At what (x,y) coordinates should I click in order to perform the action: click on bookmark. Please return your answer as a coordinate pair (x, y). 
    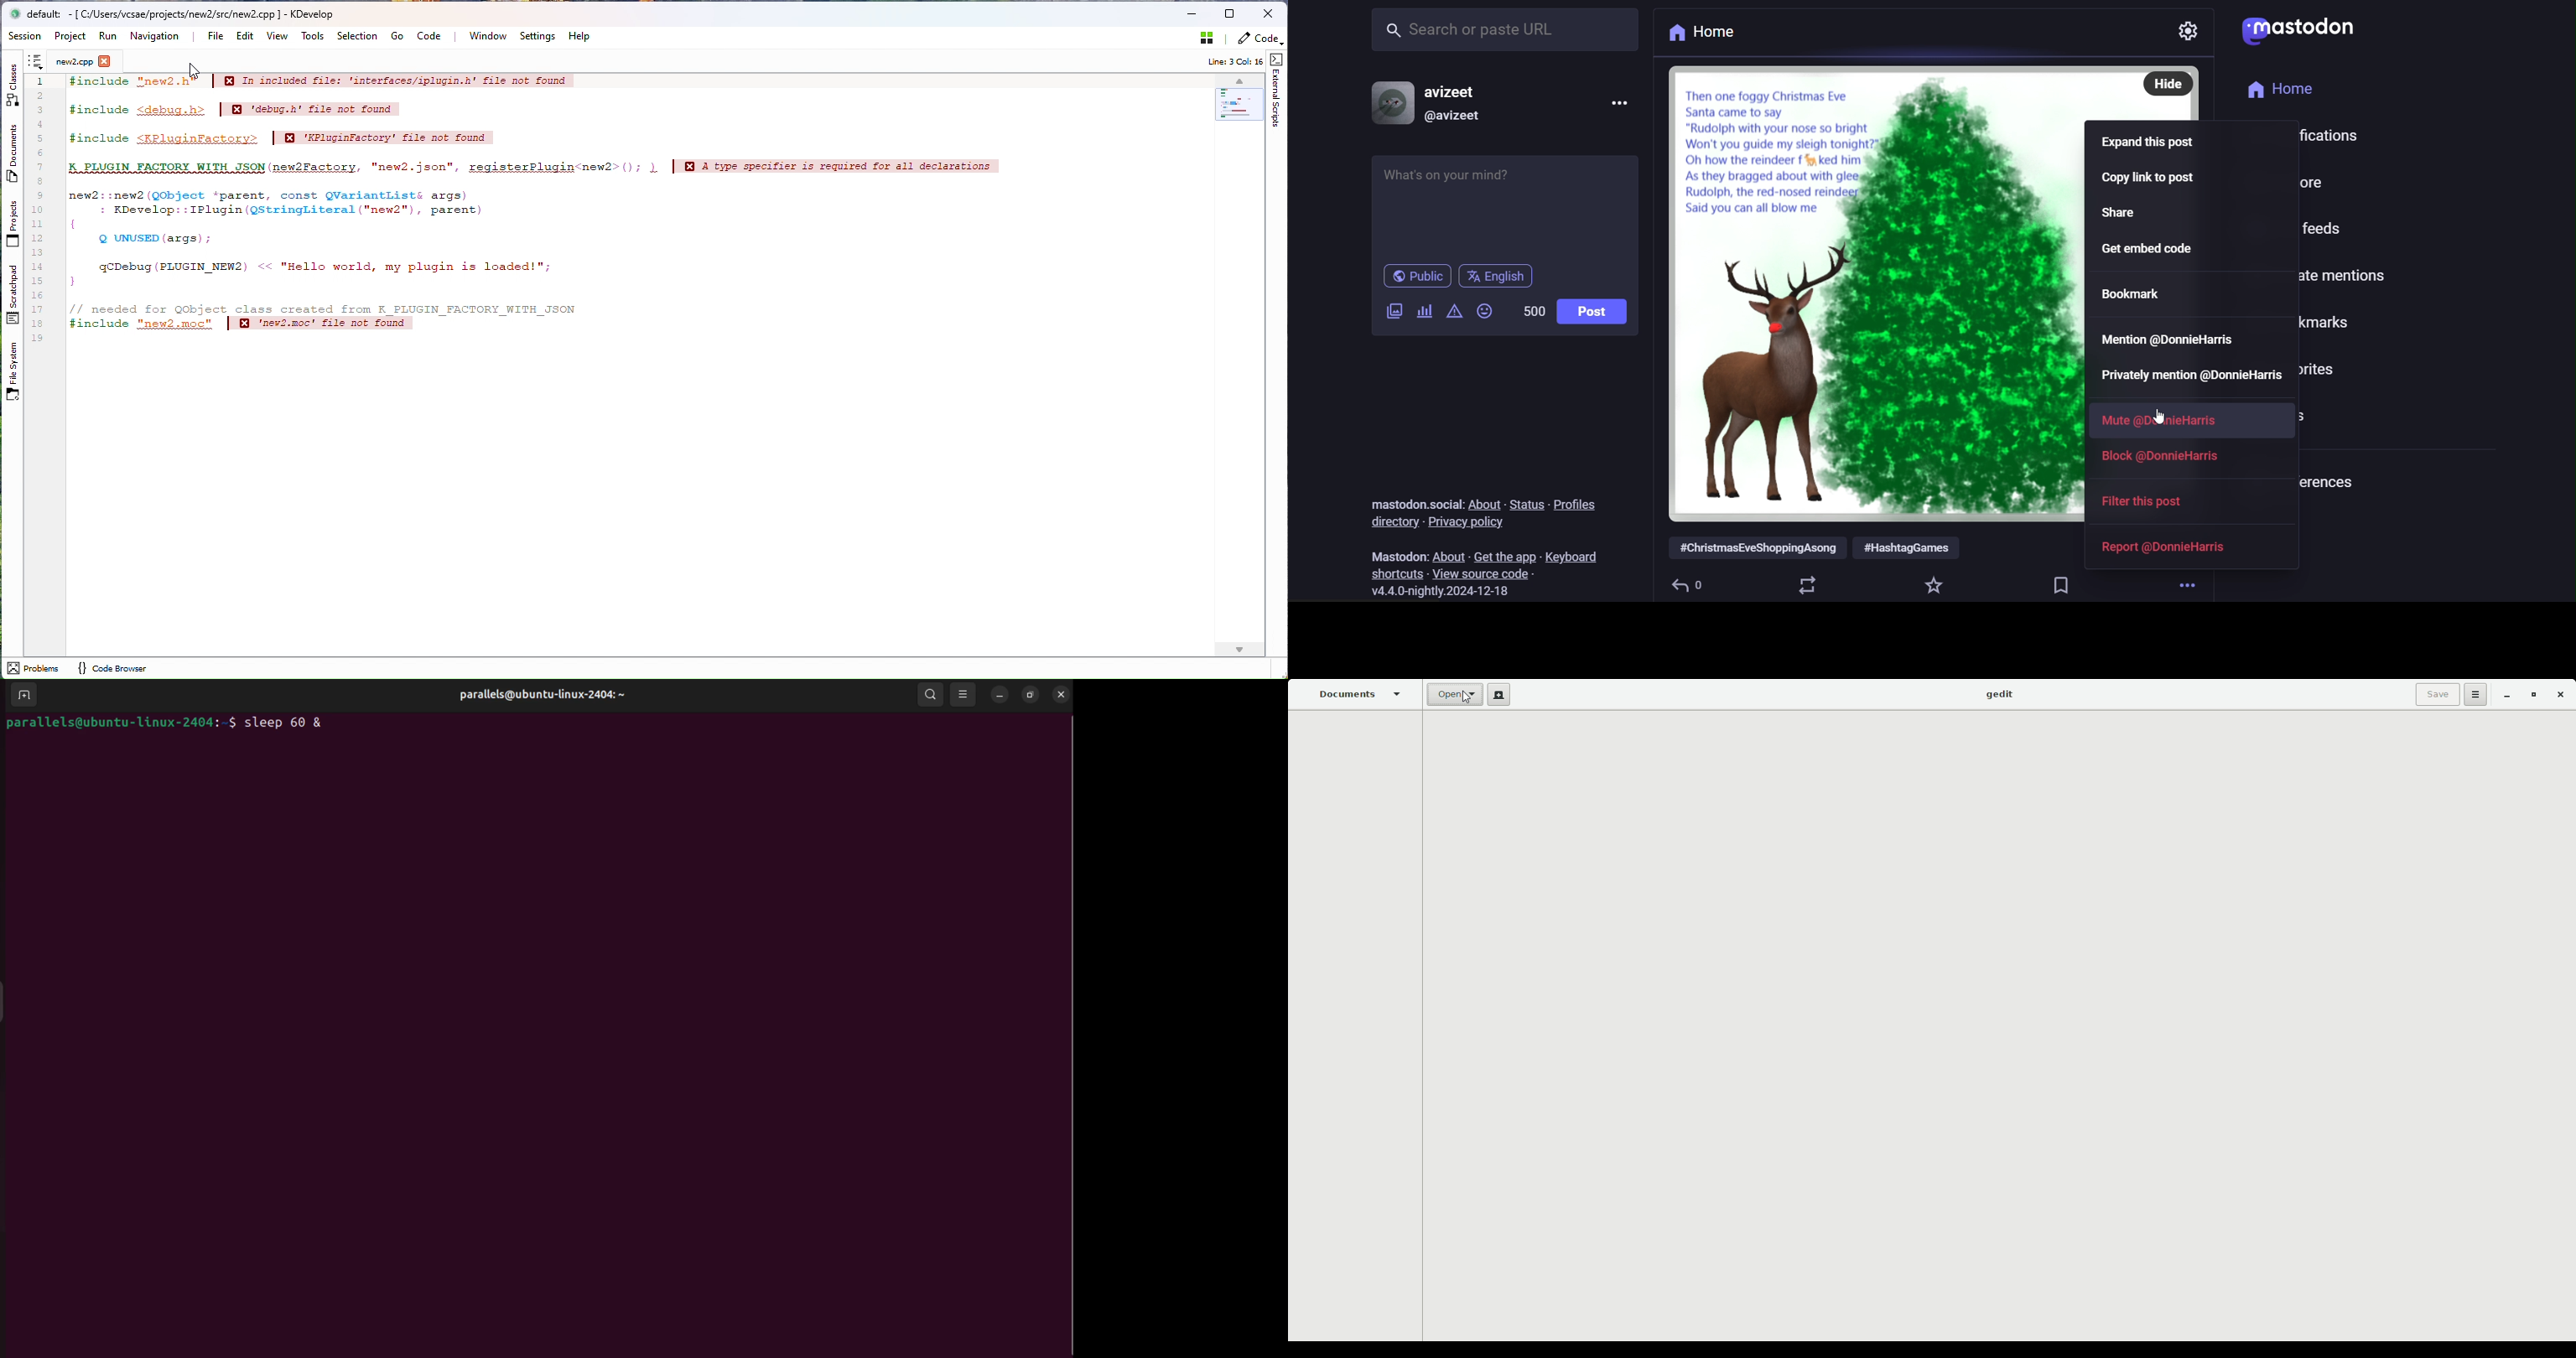
    Looking at the image, I should click on (2062, 585).